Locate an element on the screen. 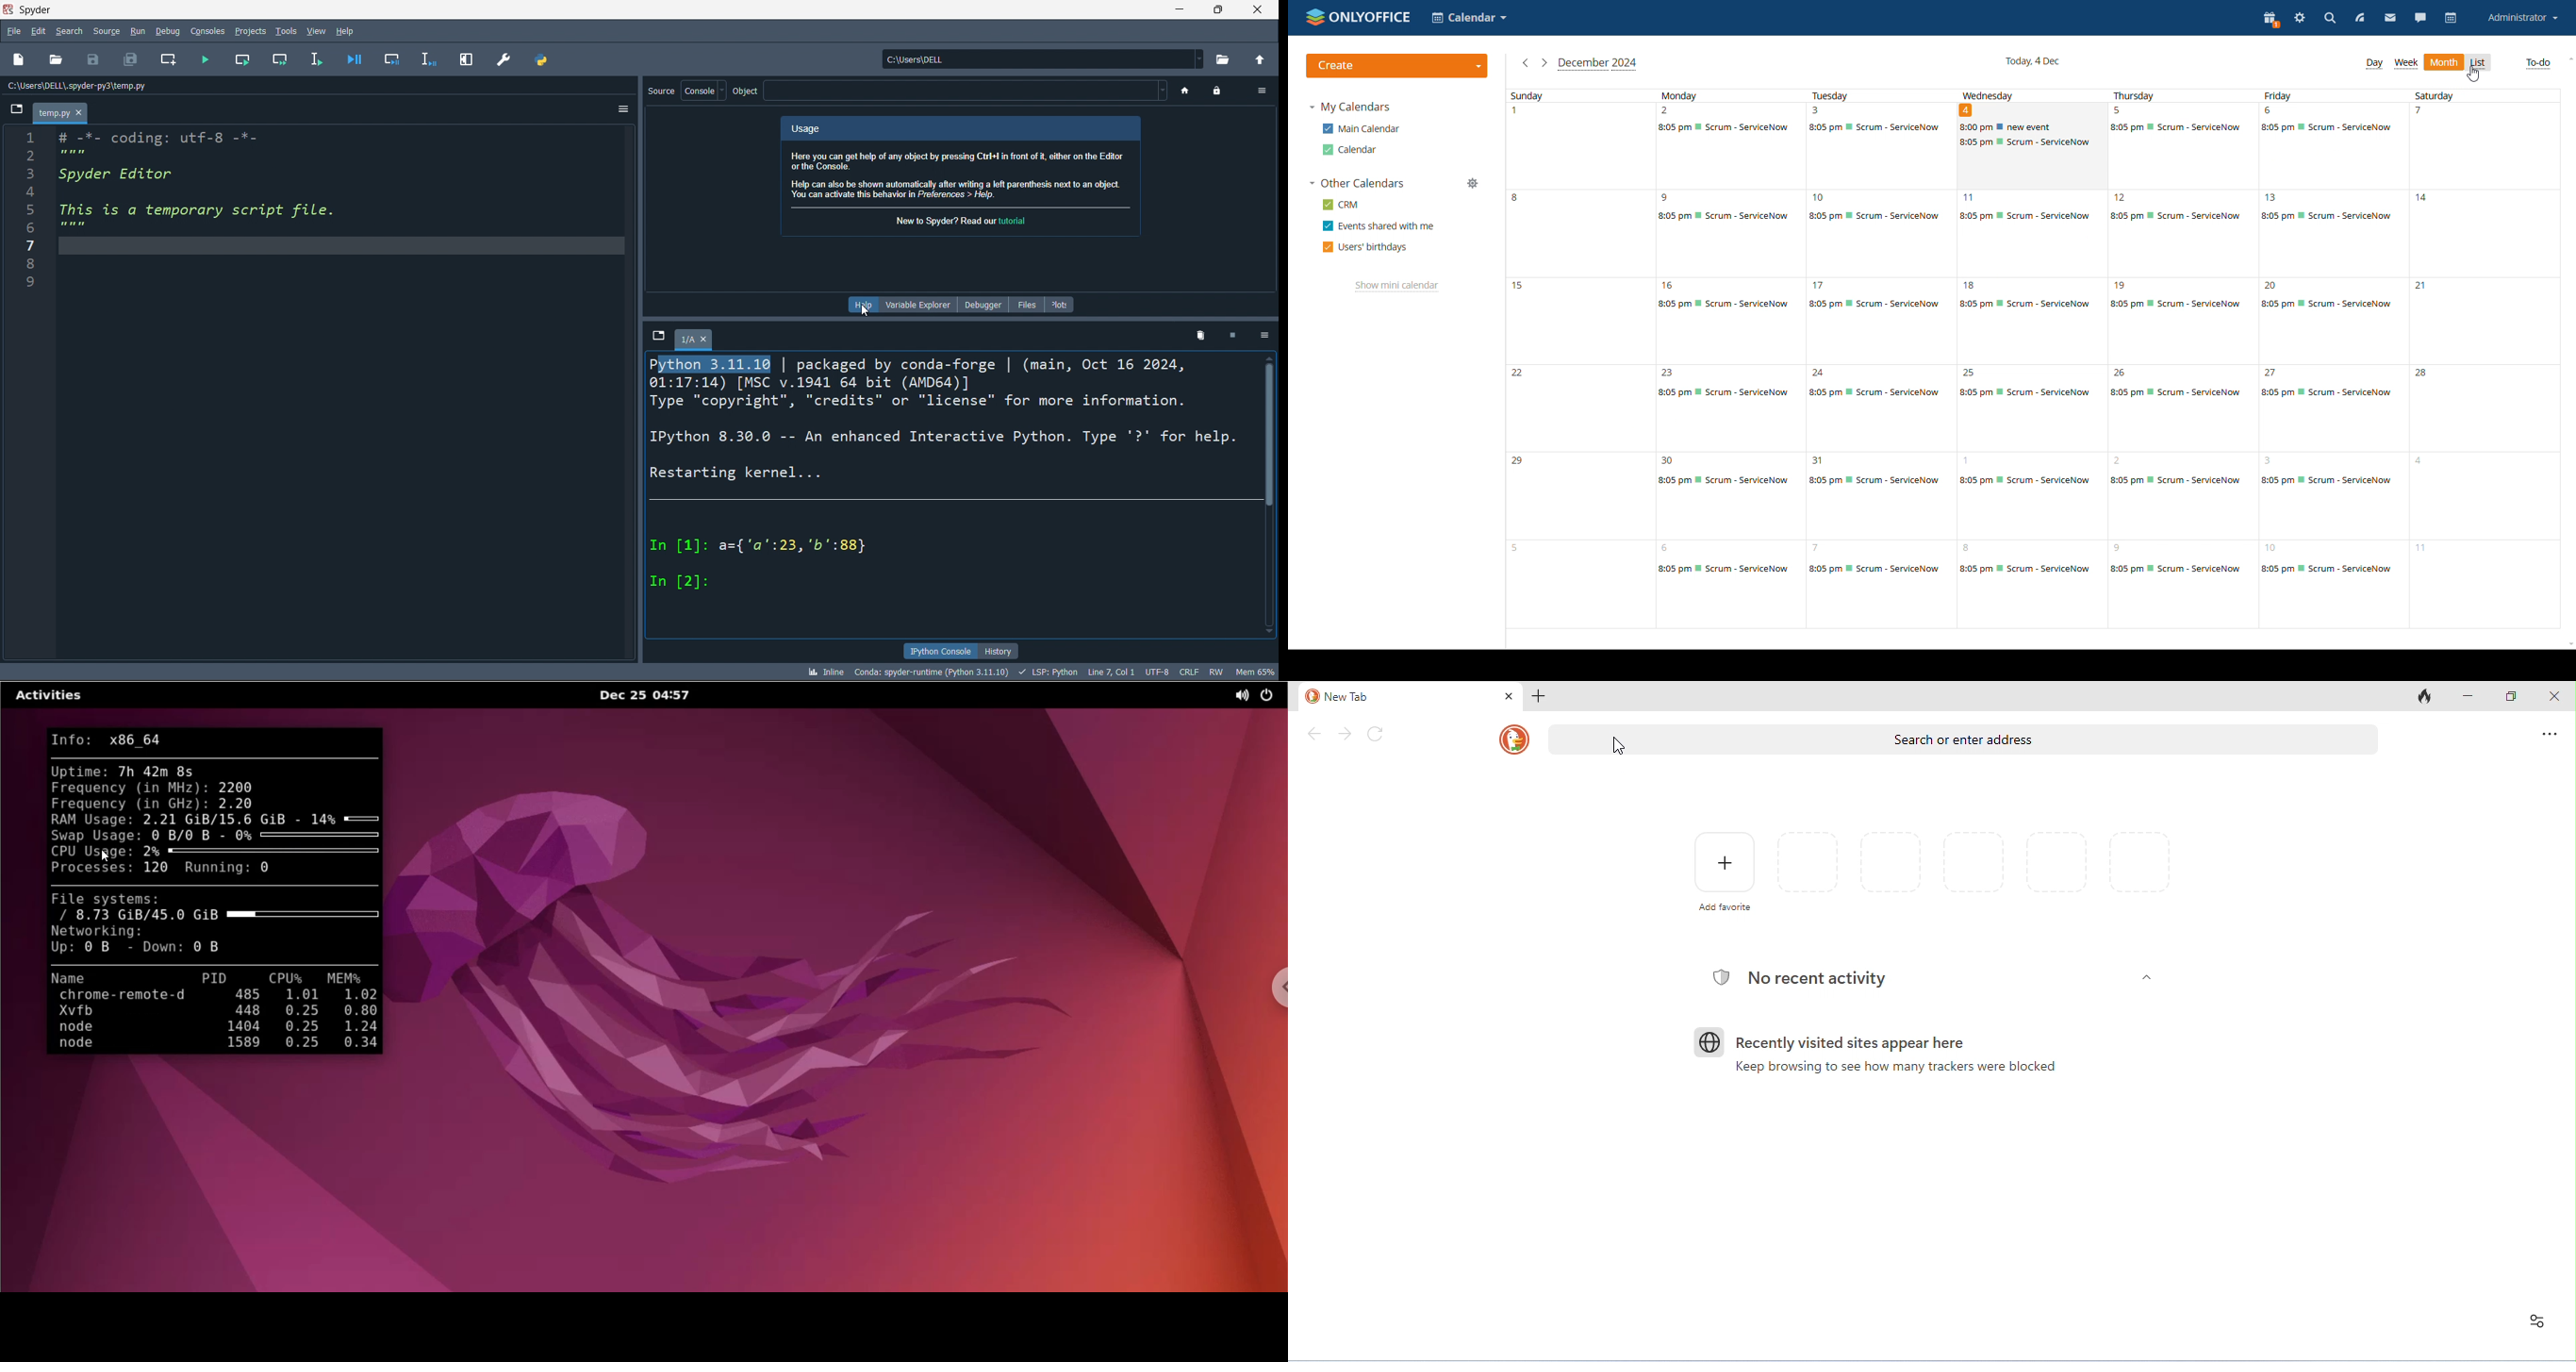 The image size is (2576, 1372). Python 3.11.10 | packaged by conda-forge | (main, Oct 16 2024,
01:17:14) [MSC v.1941 64 bit (AMD64)]

Type "copyright", "credits" or "license" for more information.
IPython 8.30.0 -- An enhanced Interactive Python. Type '?* for help.
Restarting kernel...

In [1]: a={'a':23, 'b"':88}

In [2]: is located at coordinates (942, 483).